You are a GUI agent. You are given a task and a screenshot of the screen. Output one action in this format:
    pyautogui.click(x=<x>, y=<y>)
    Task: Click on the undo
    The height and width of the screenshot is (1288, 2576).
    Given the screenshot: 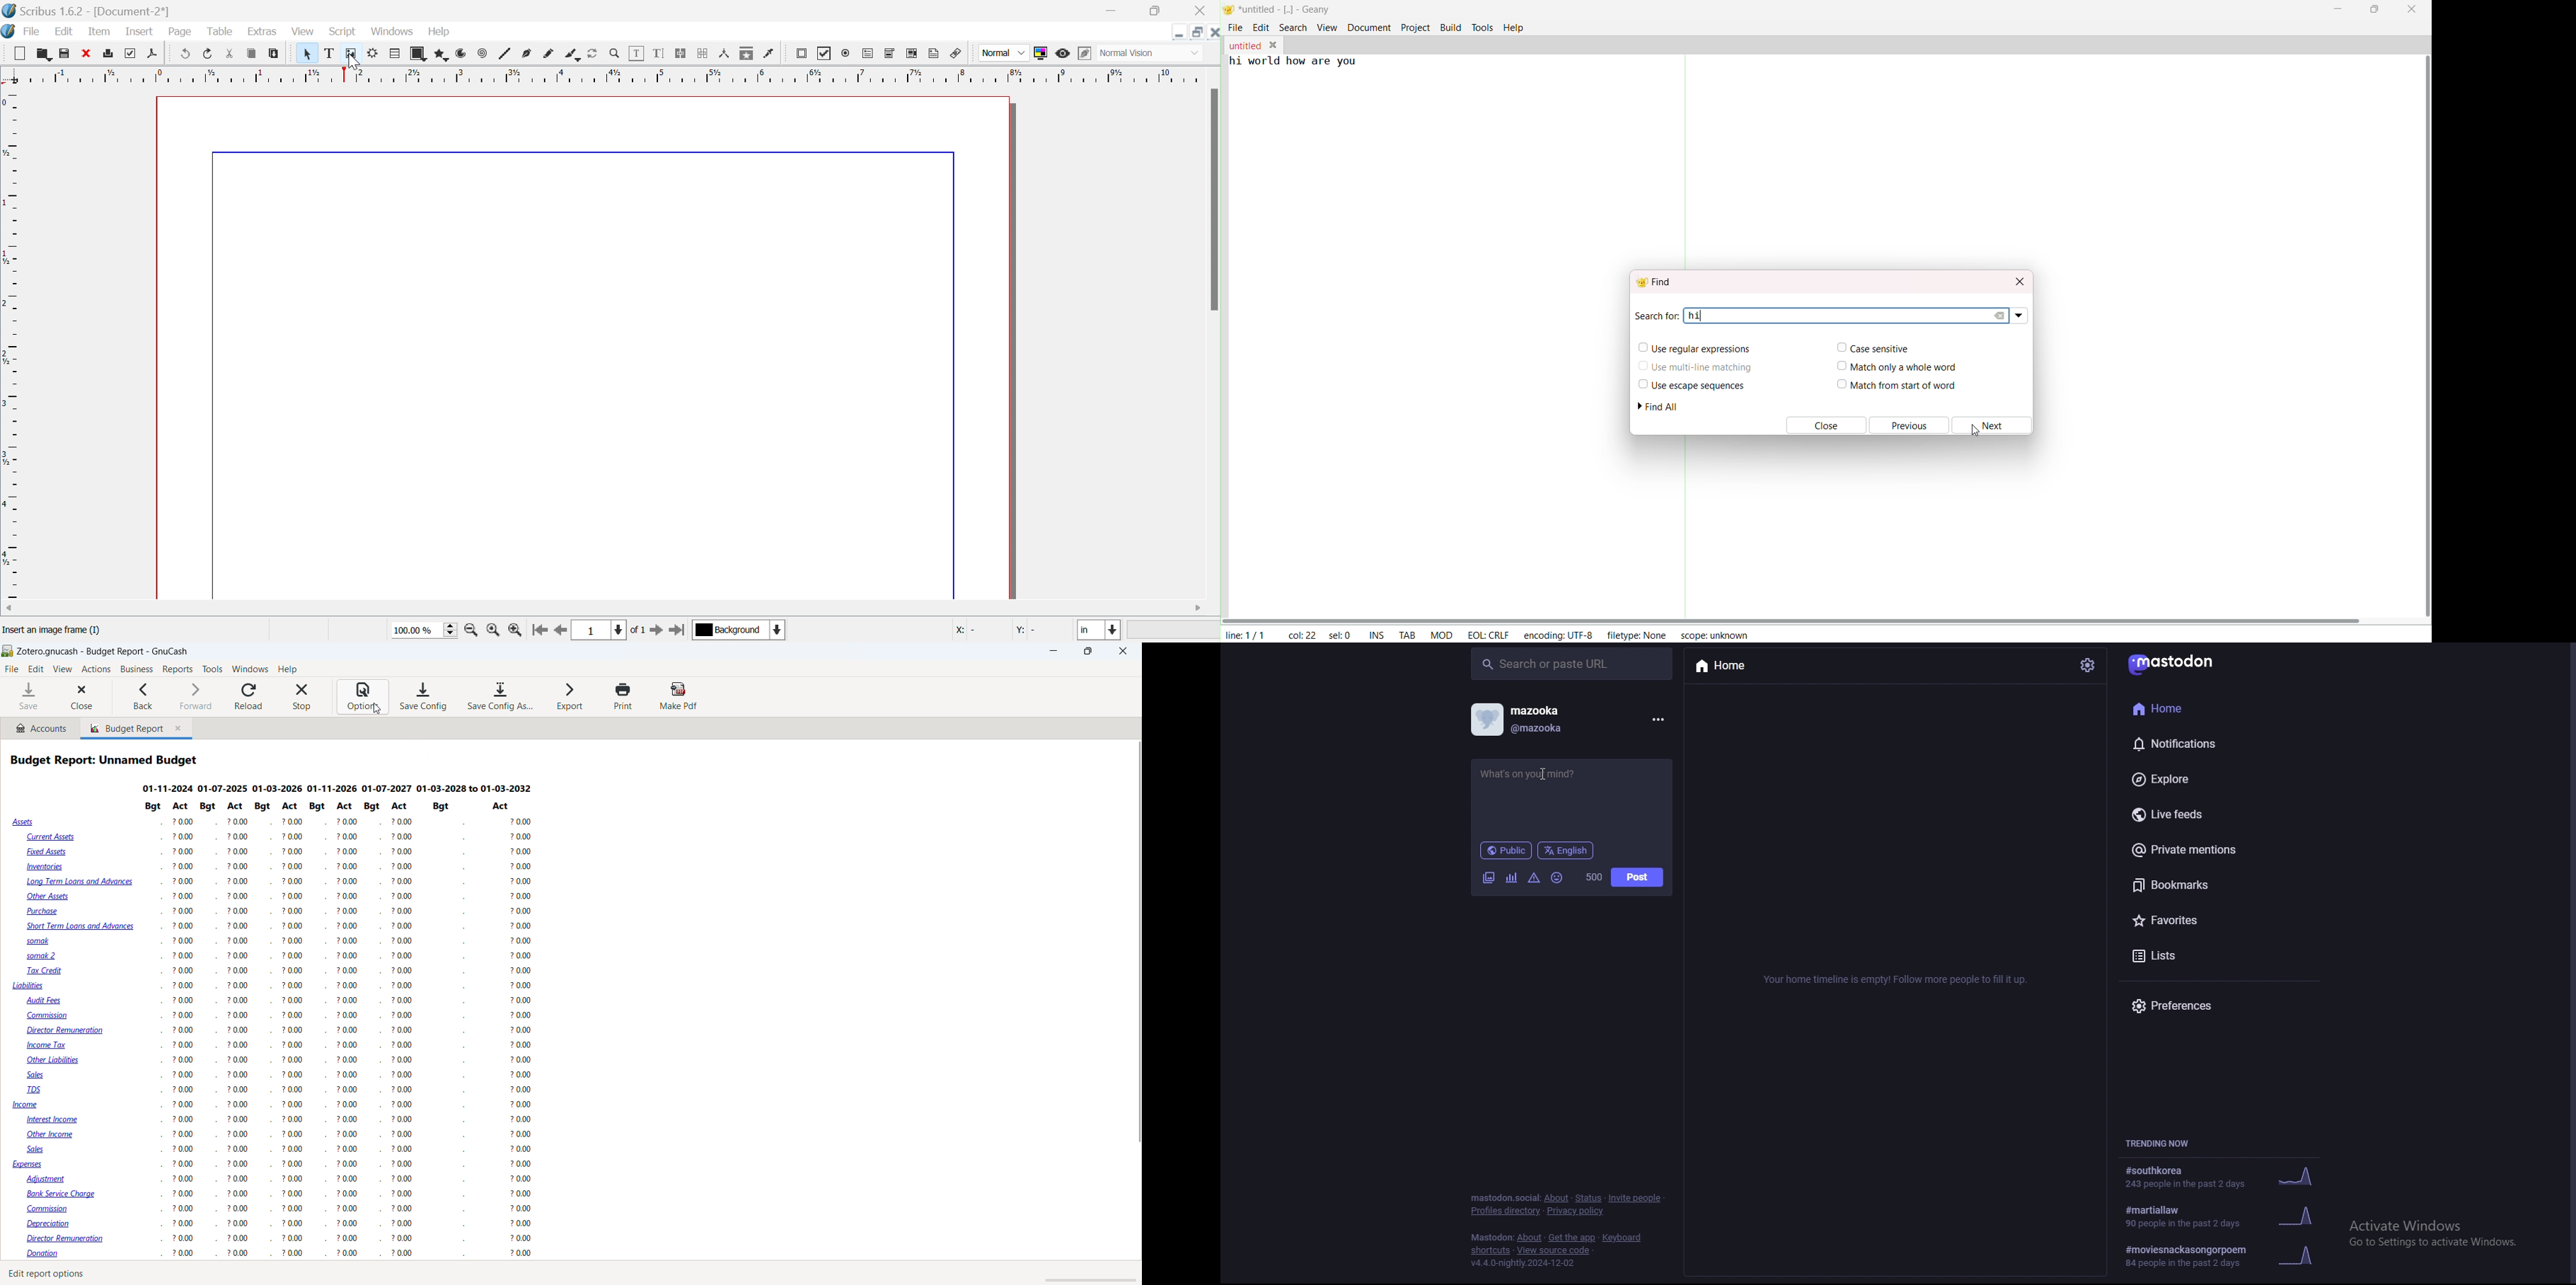 What is the action you would take?
    pyautogui.click(x=187, y=54)
    